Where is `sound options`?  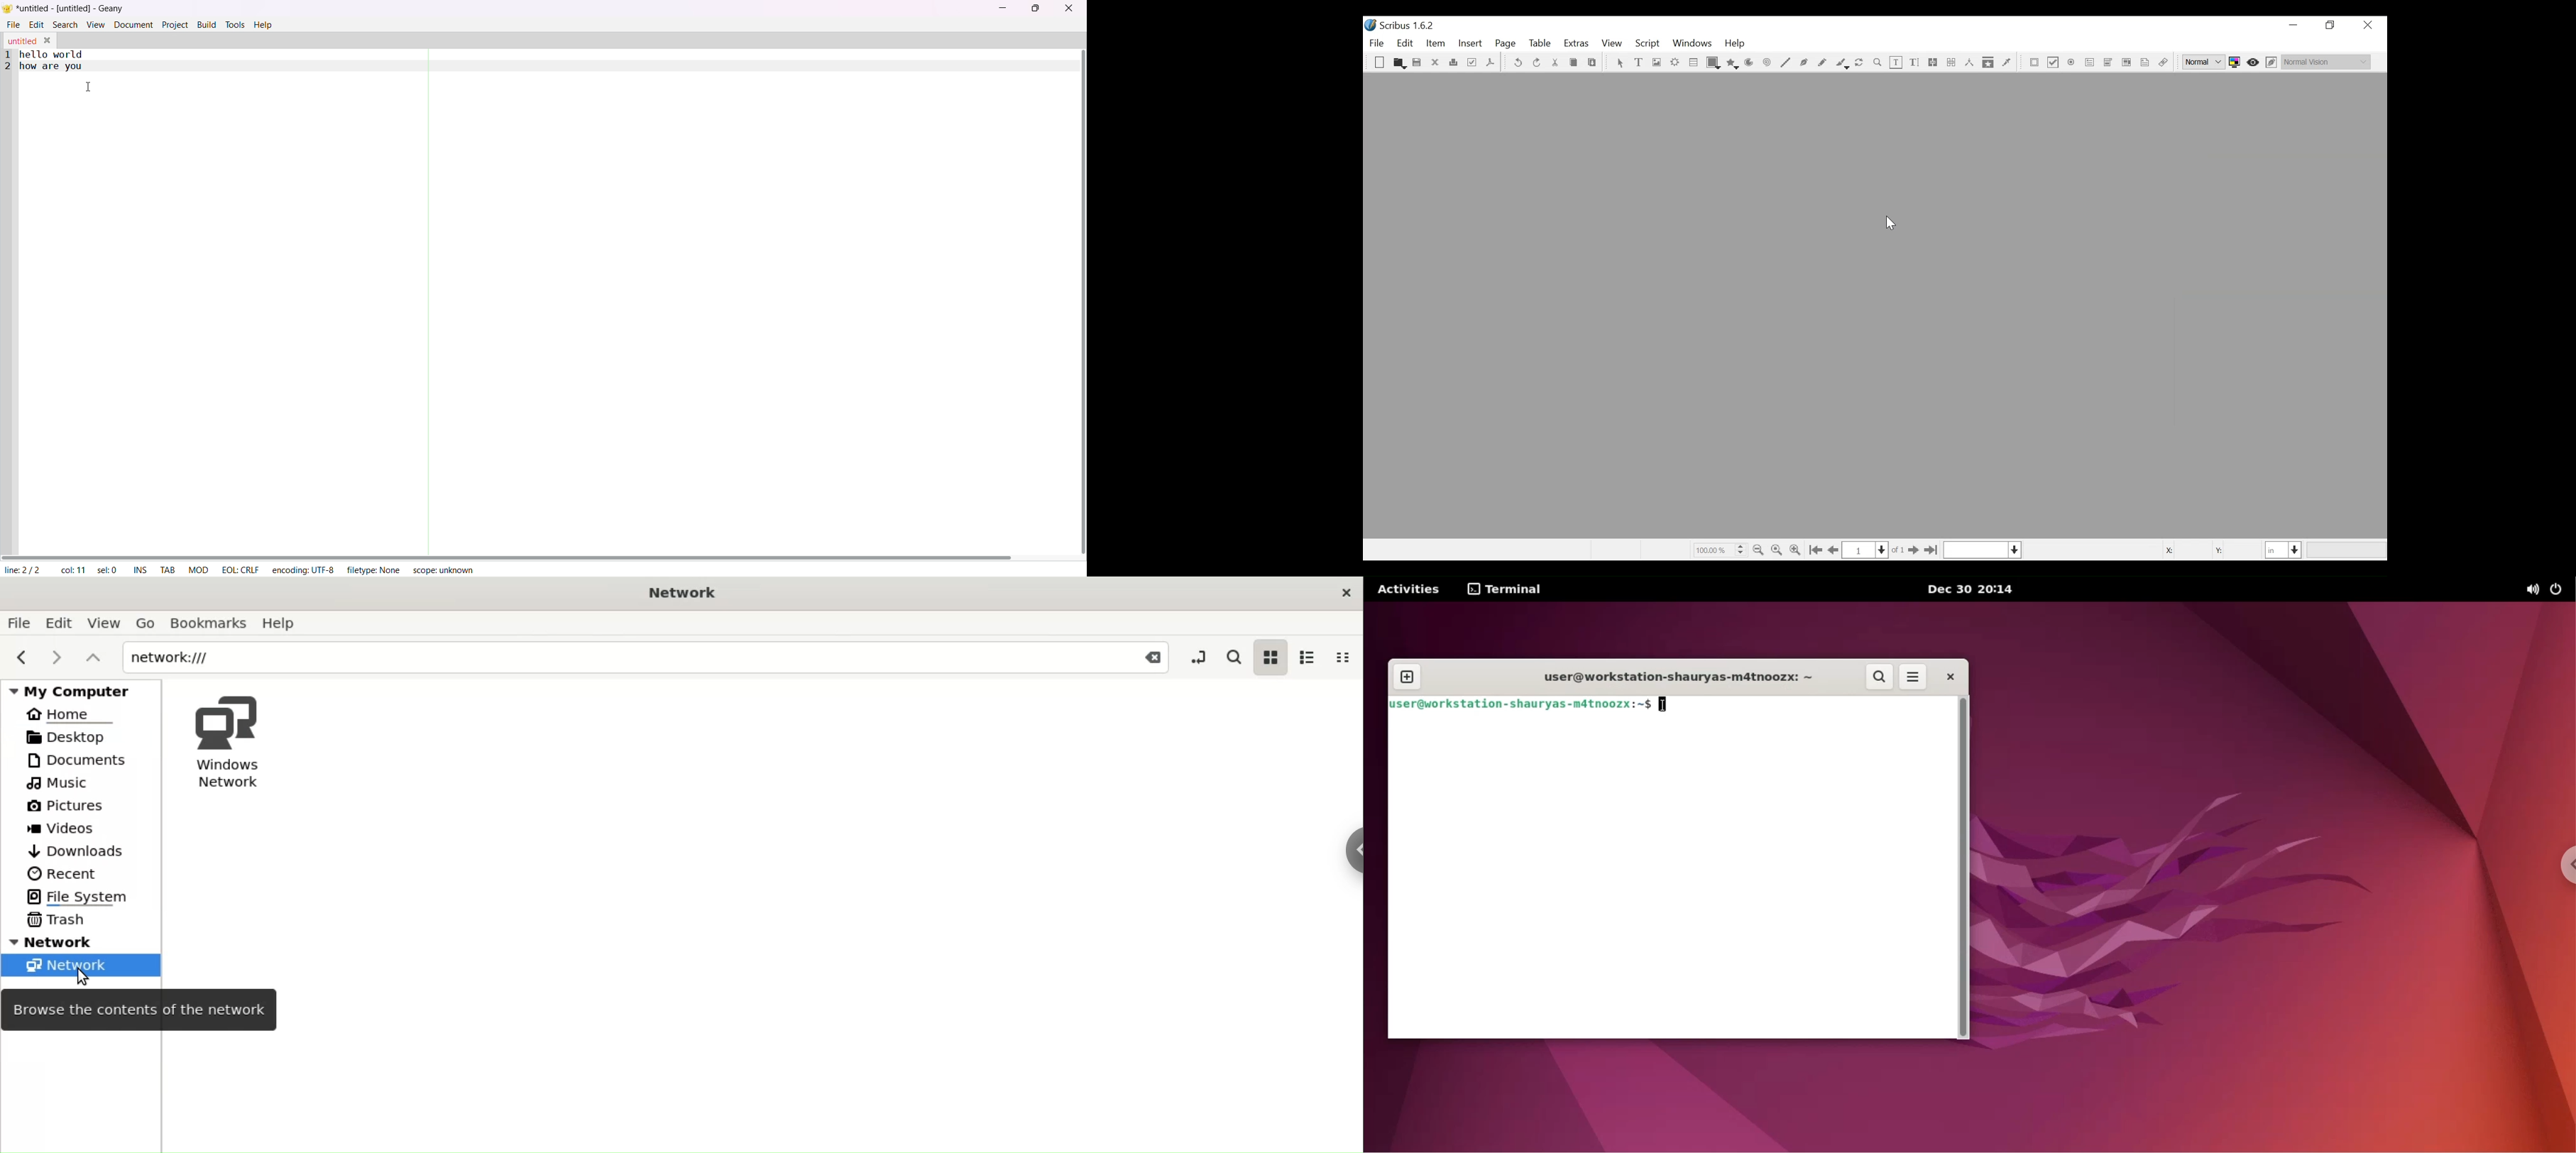
sound options is located at coordinates (2532, 589).